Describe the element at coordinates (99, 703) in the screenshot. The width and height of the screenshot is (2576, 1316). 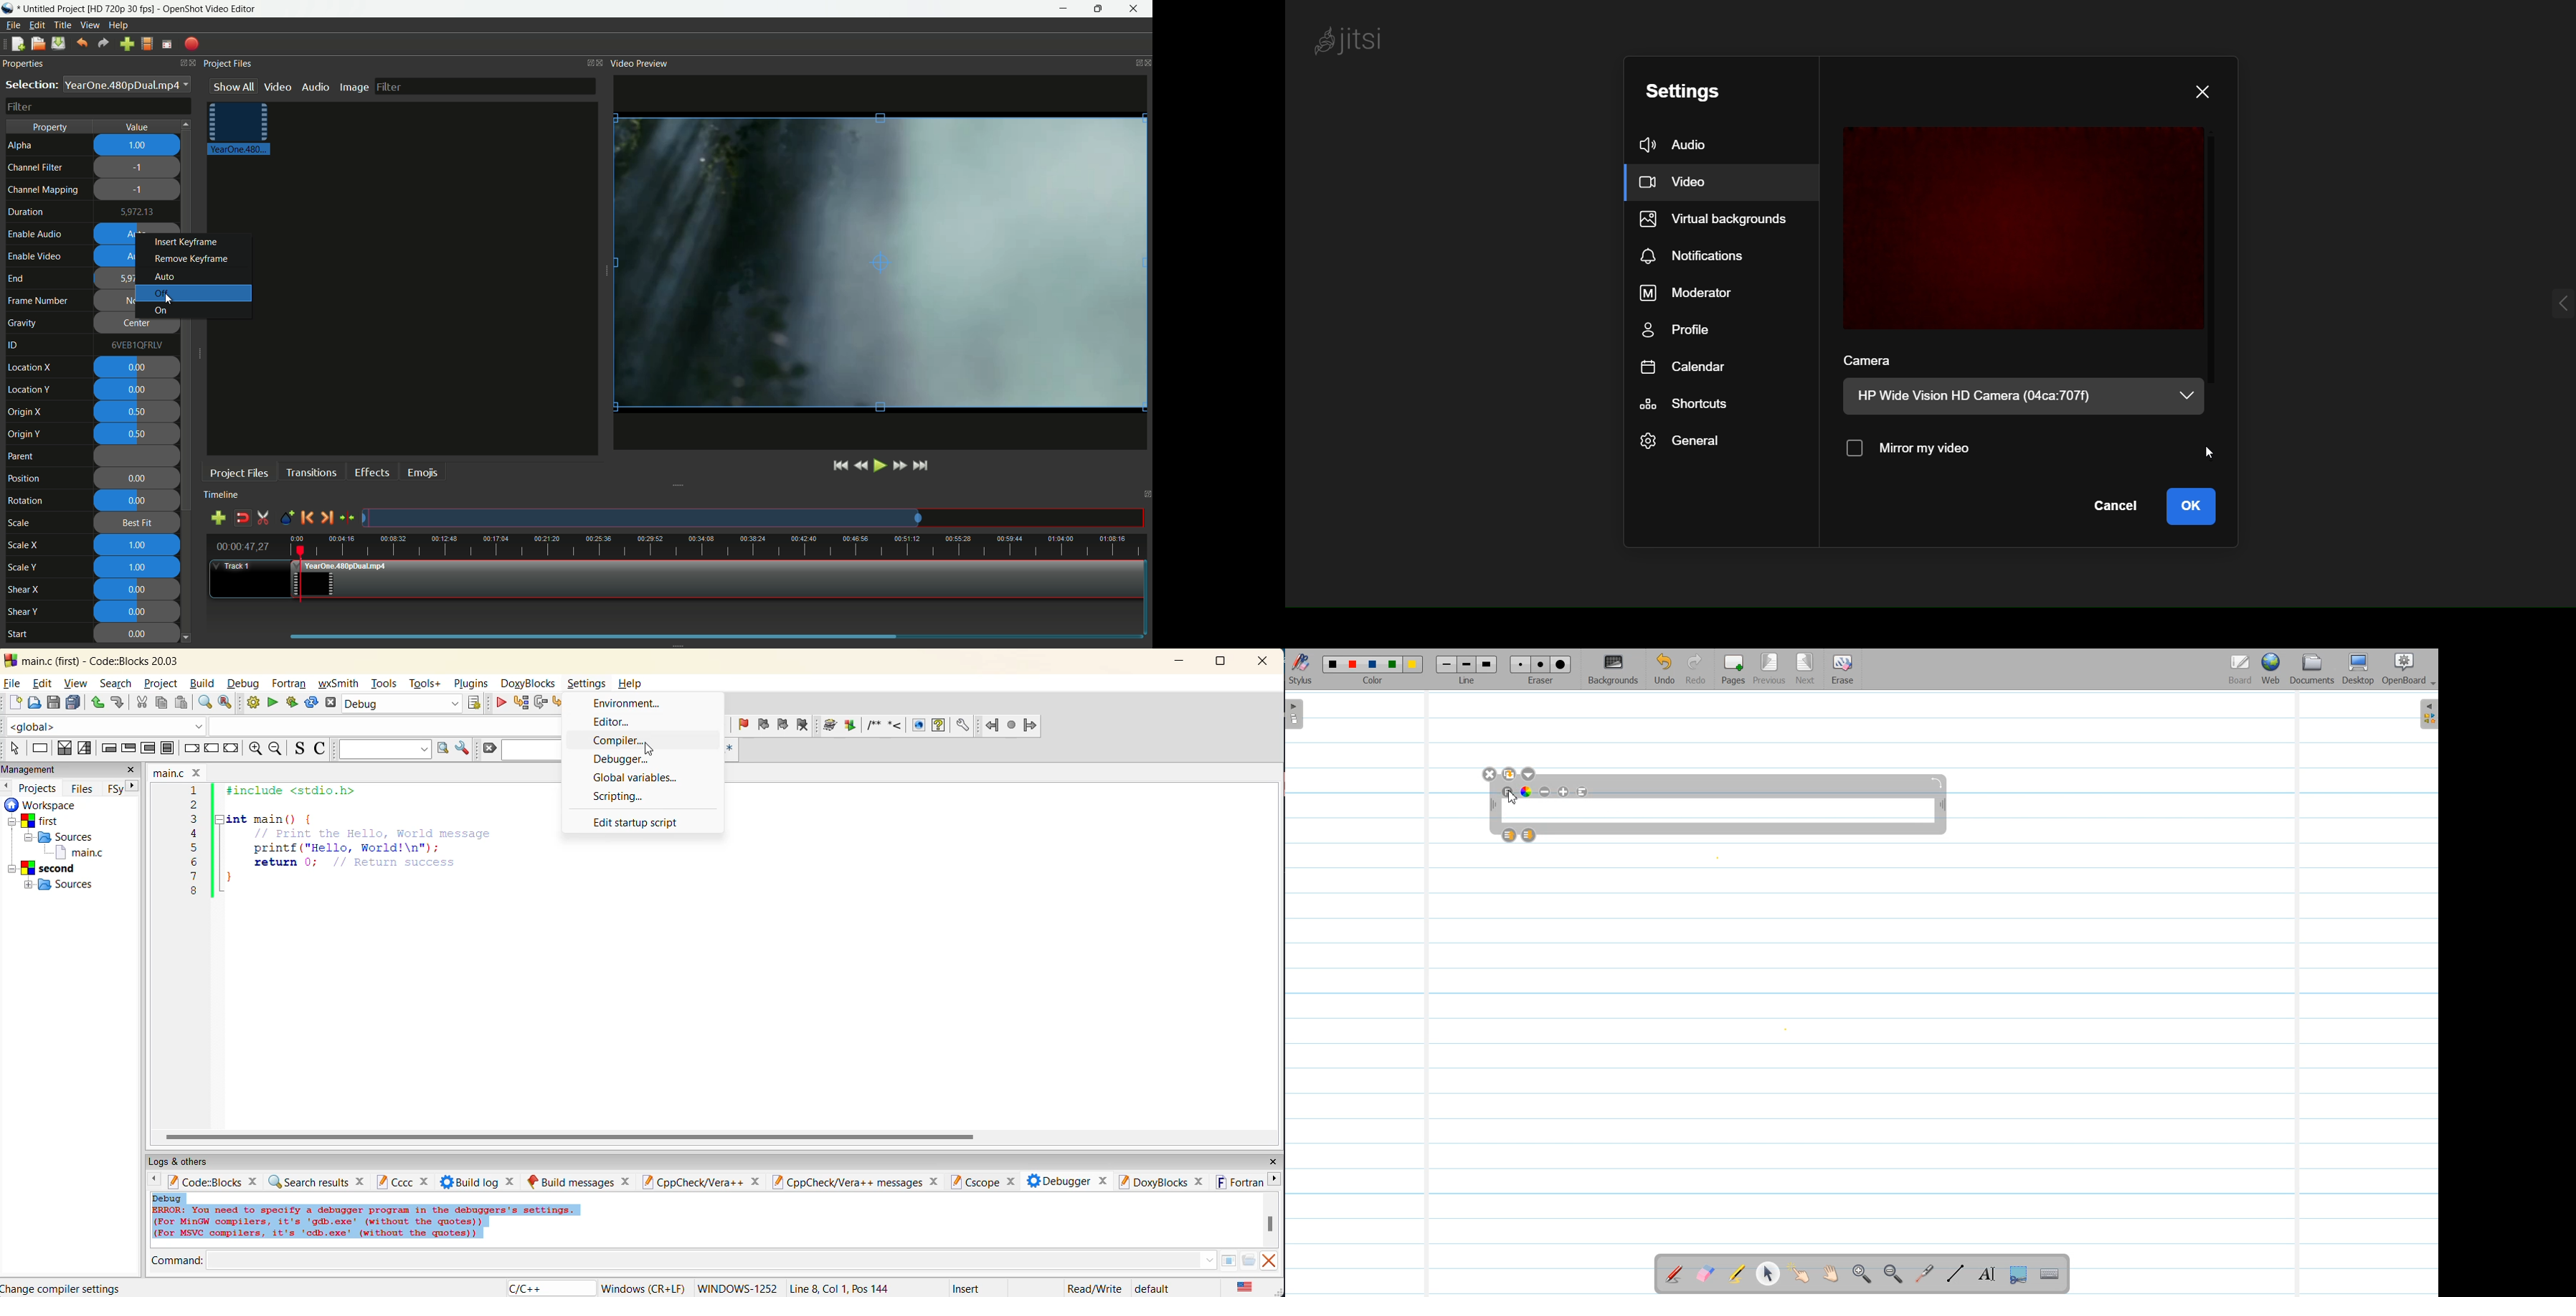
I see `undo` at that location.